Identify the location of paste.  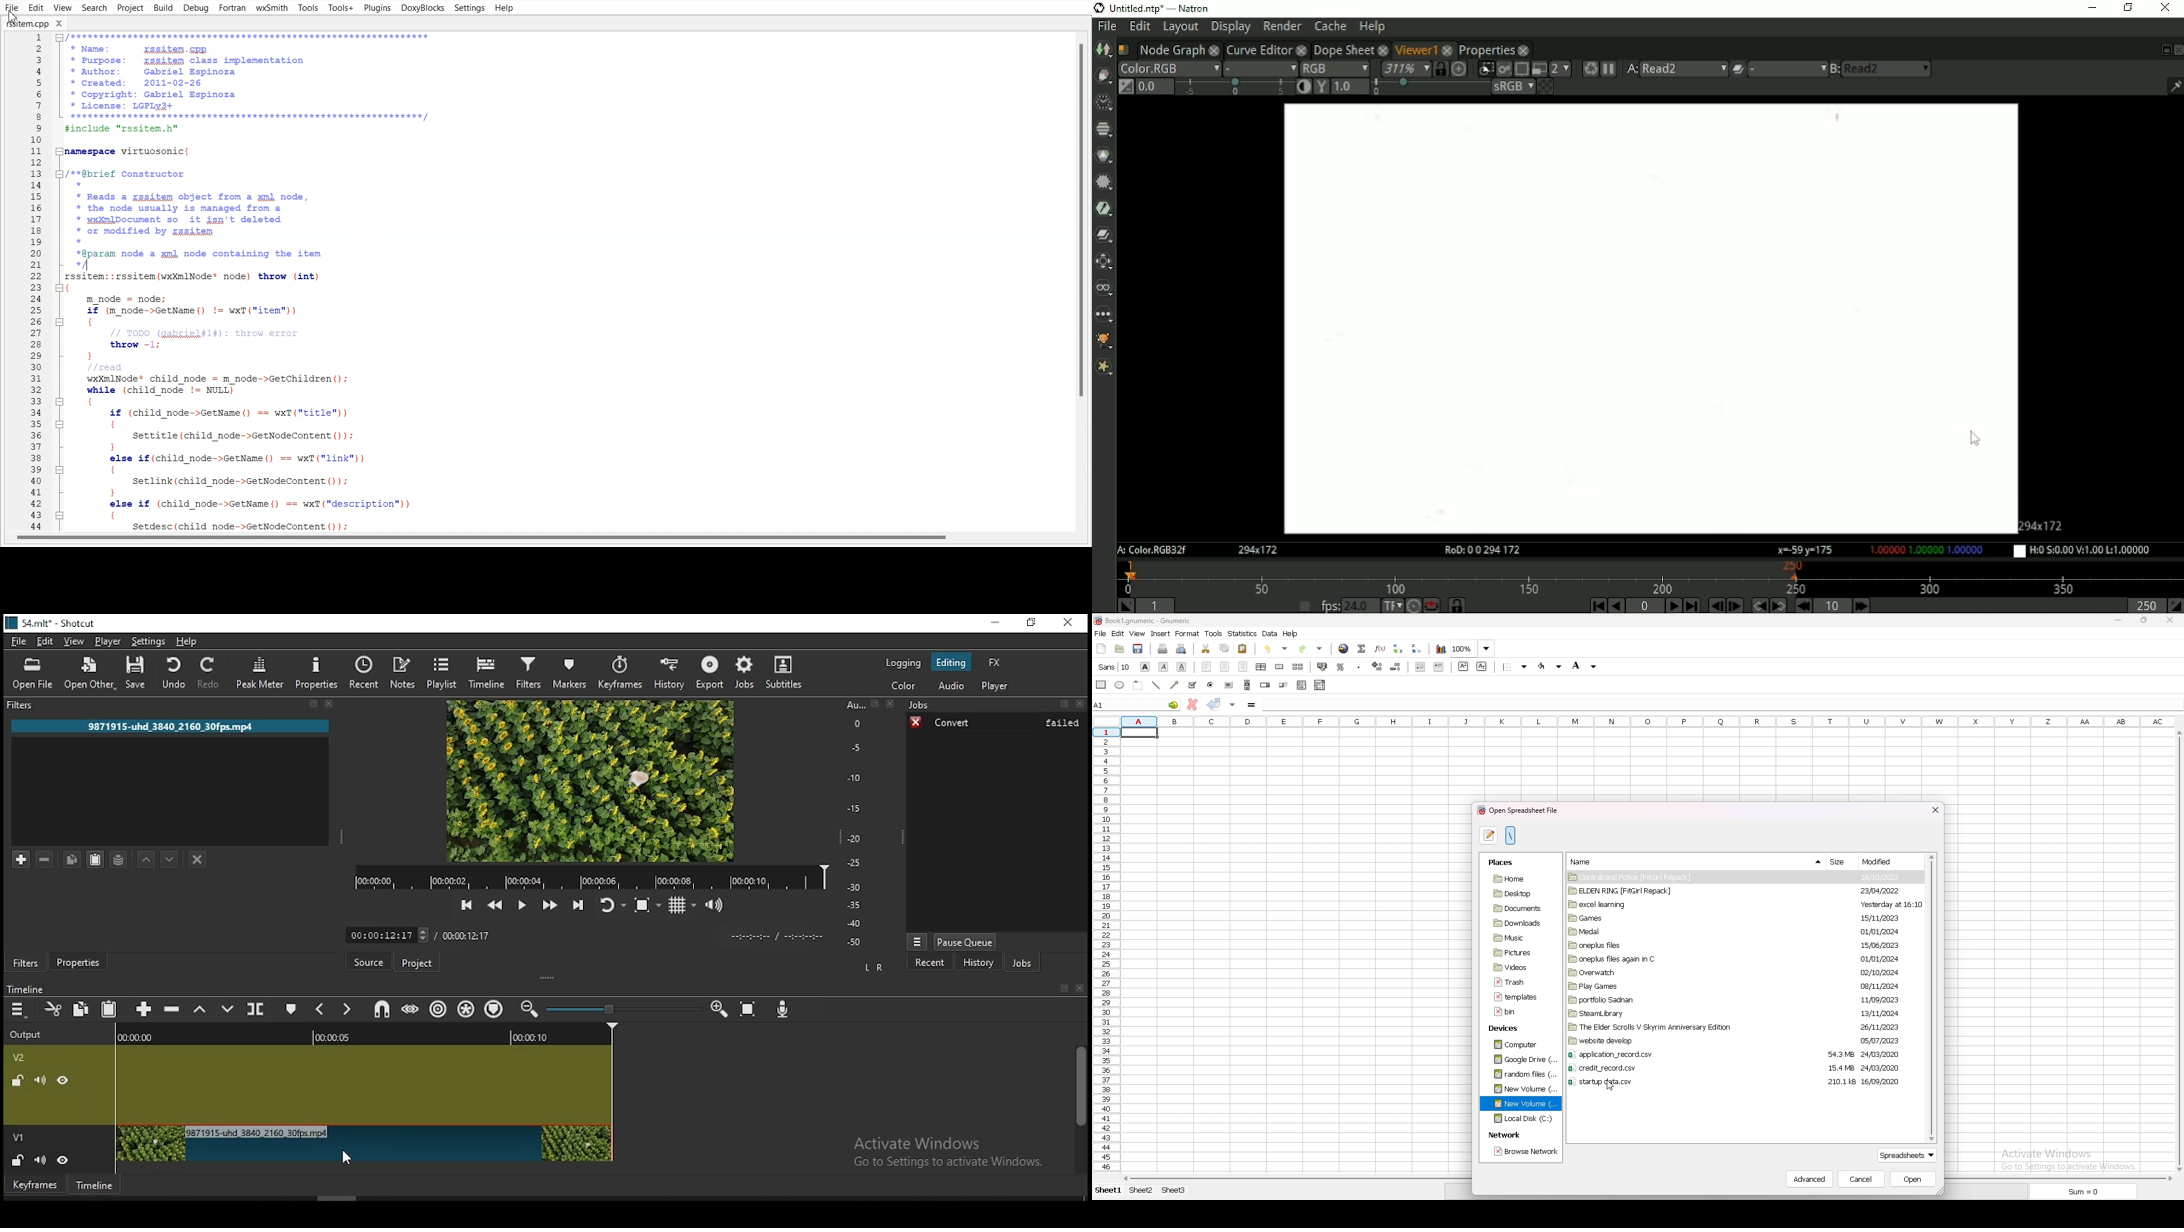
(95, 860).